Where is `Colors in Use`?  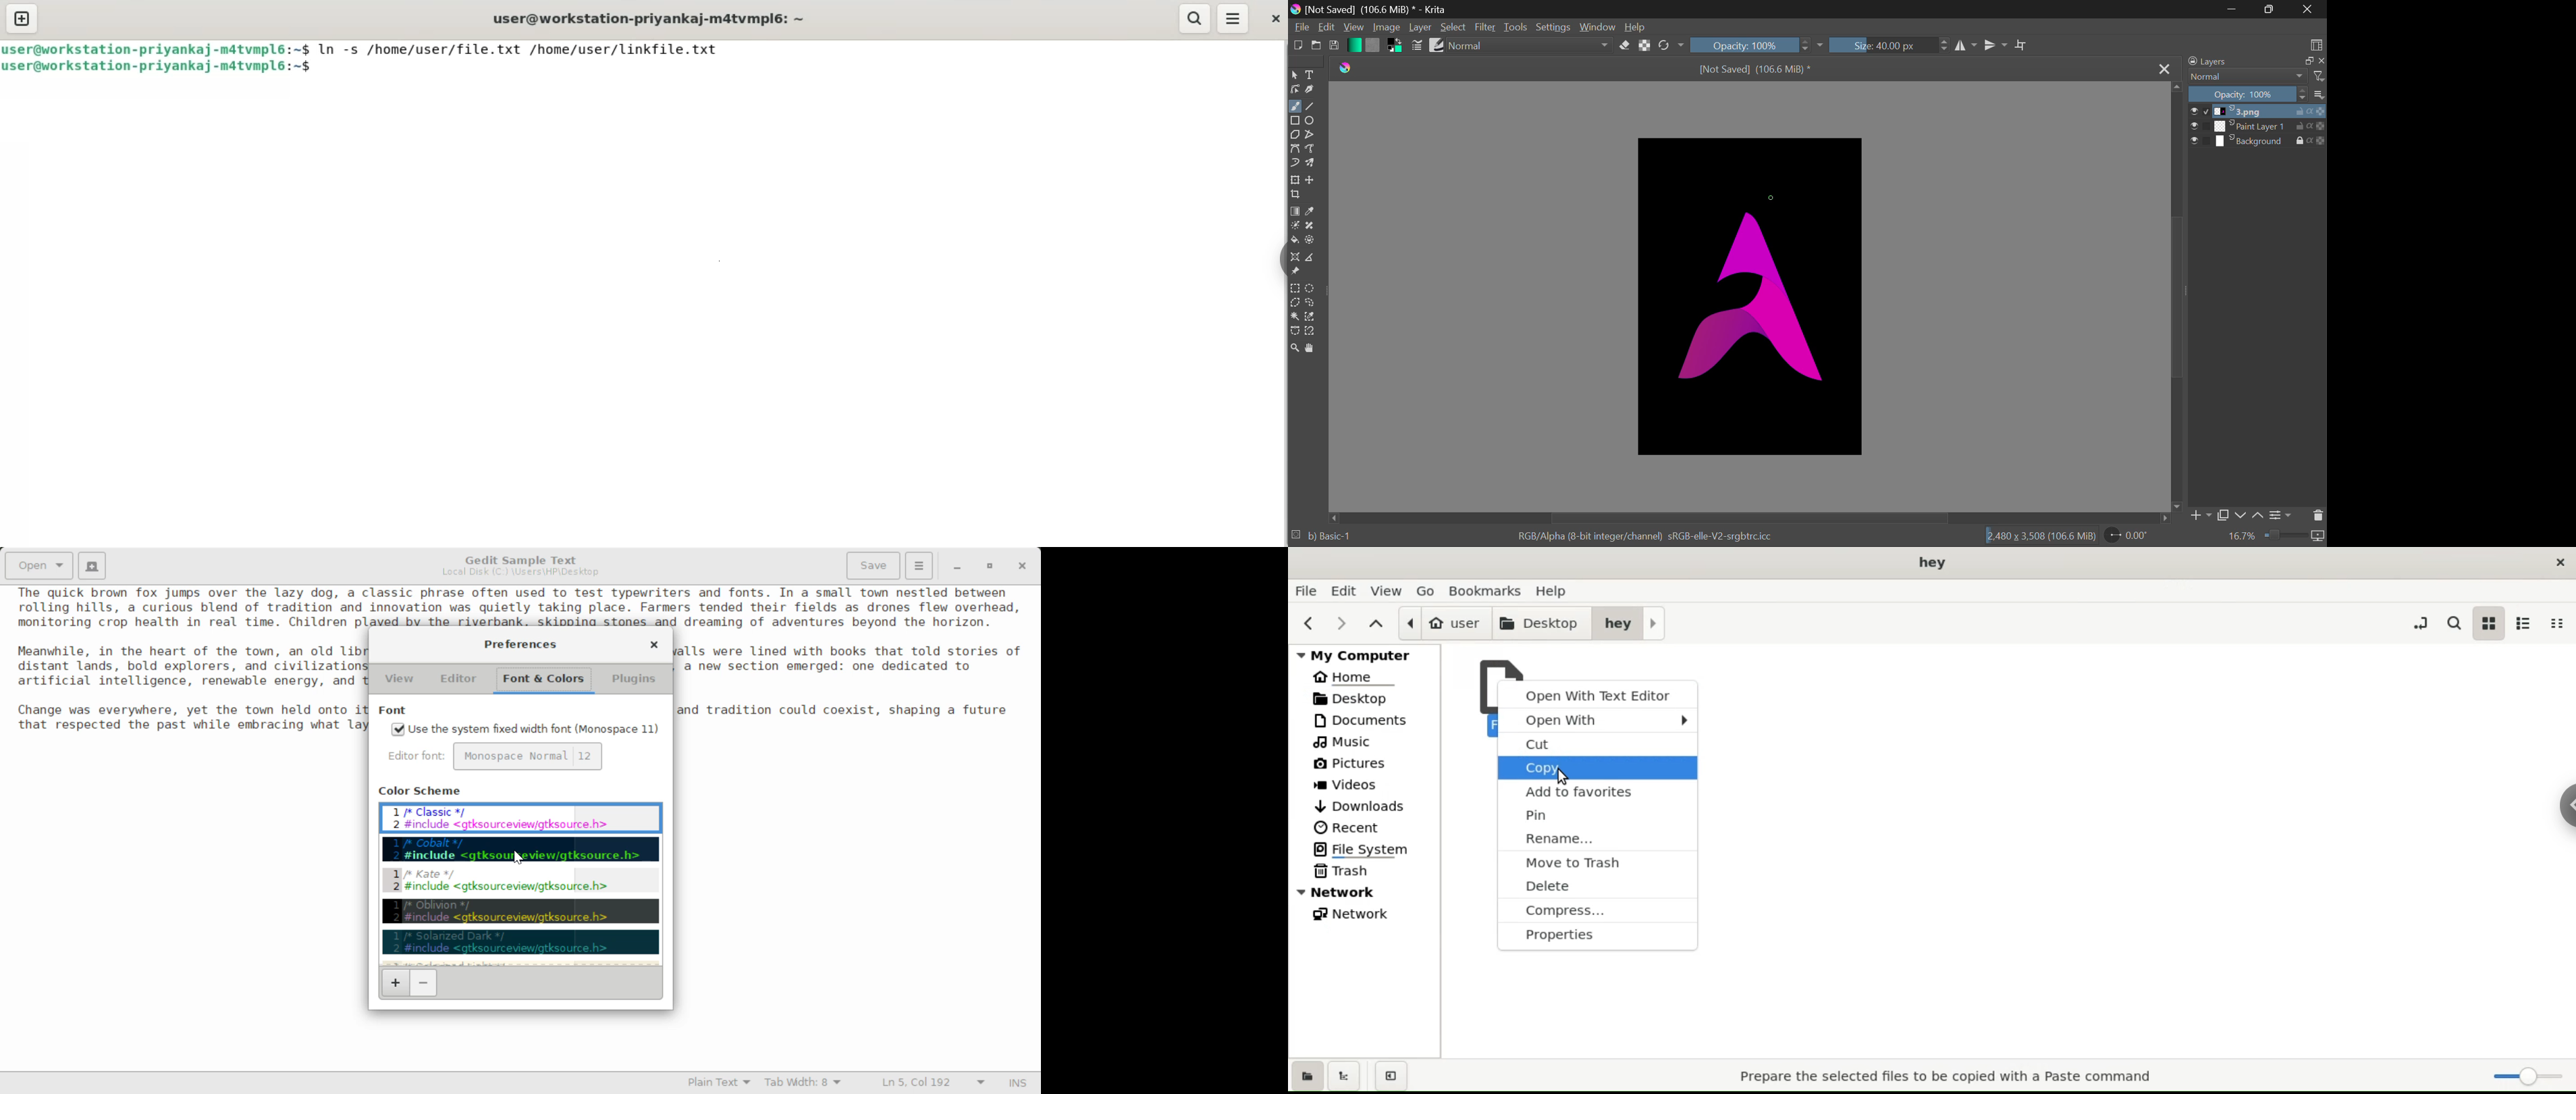
Colors in Use is located at coordinates (1395, 44).